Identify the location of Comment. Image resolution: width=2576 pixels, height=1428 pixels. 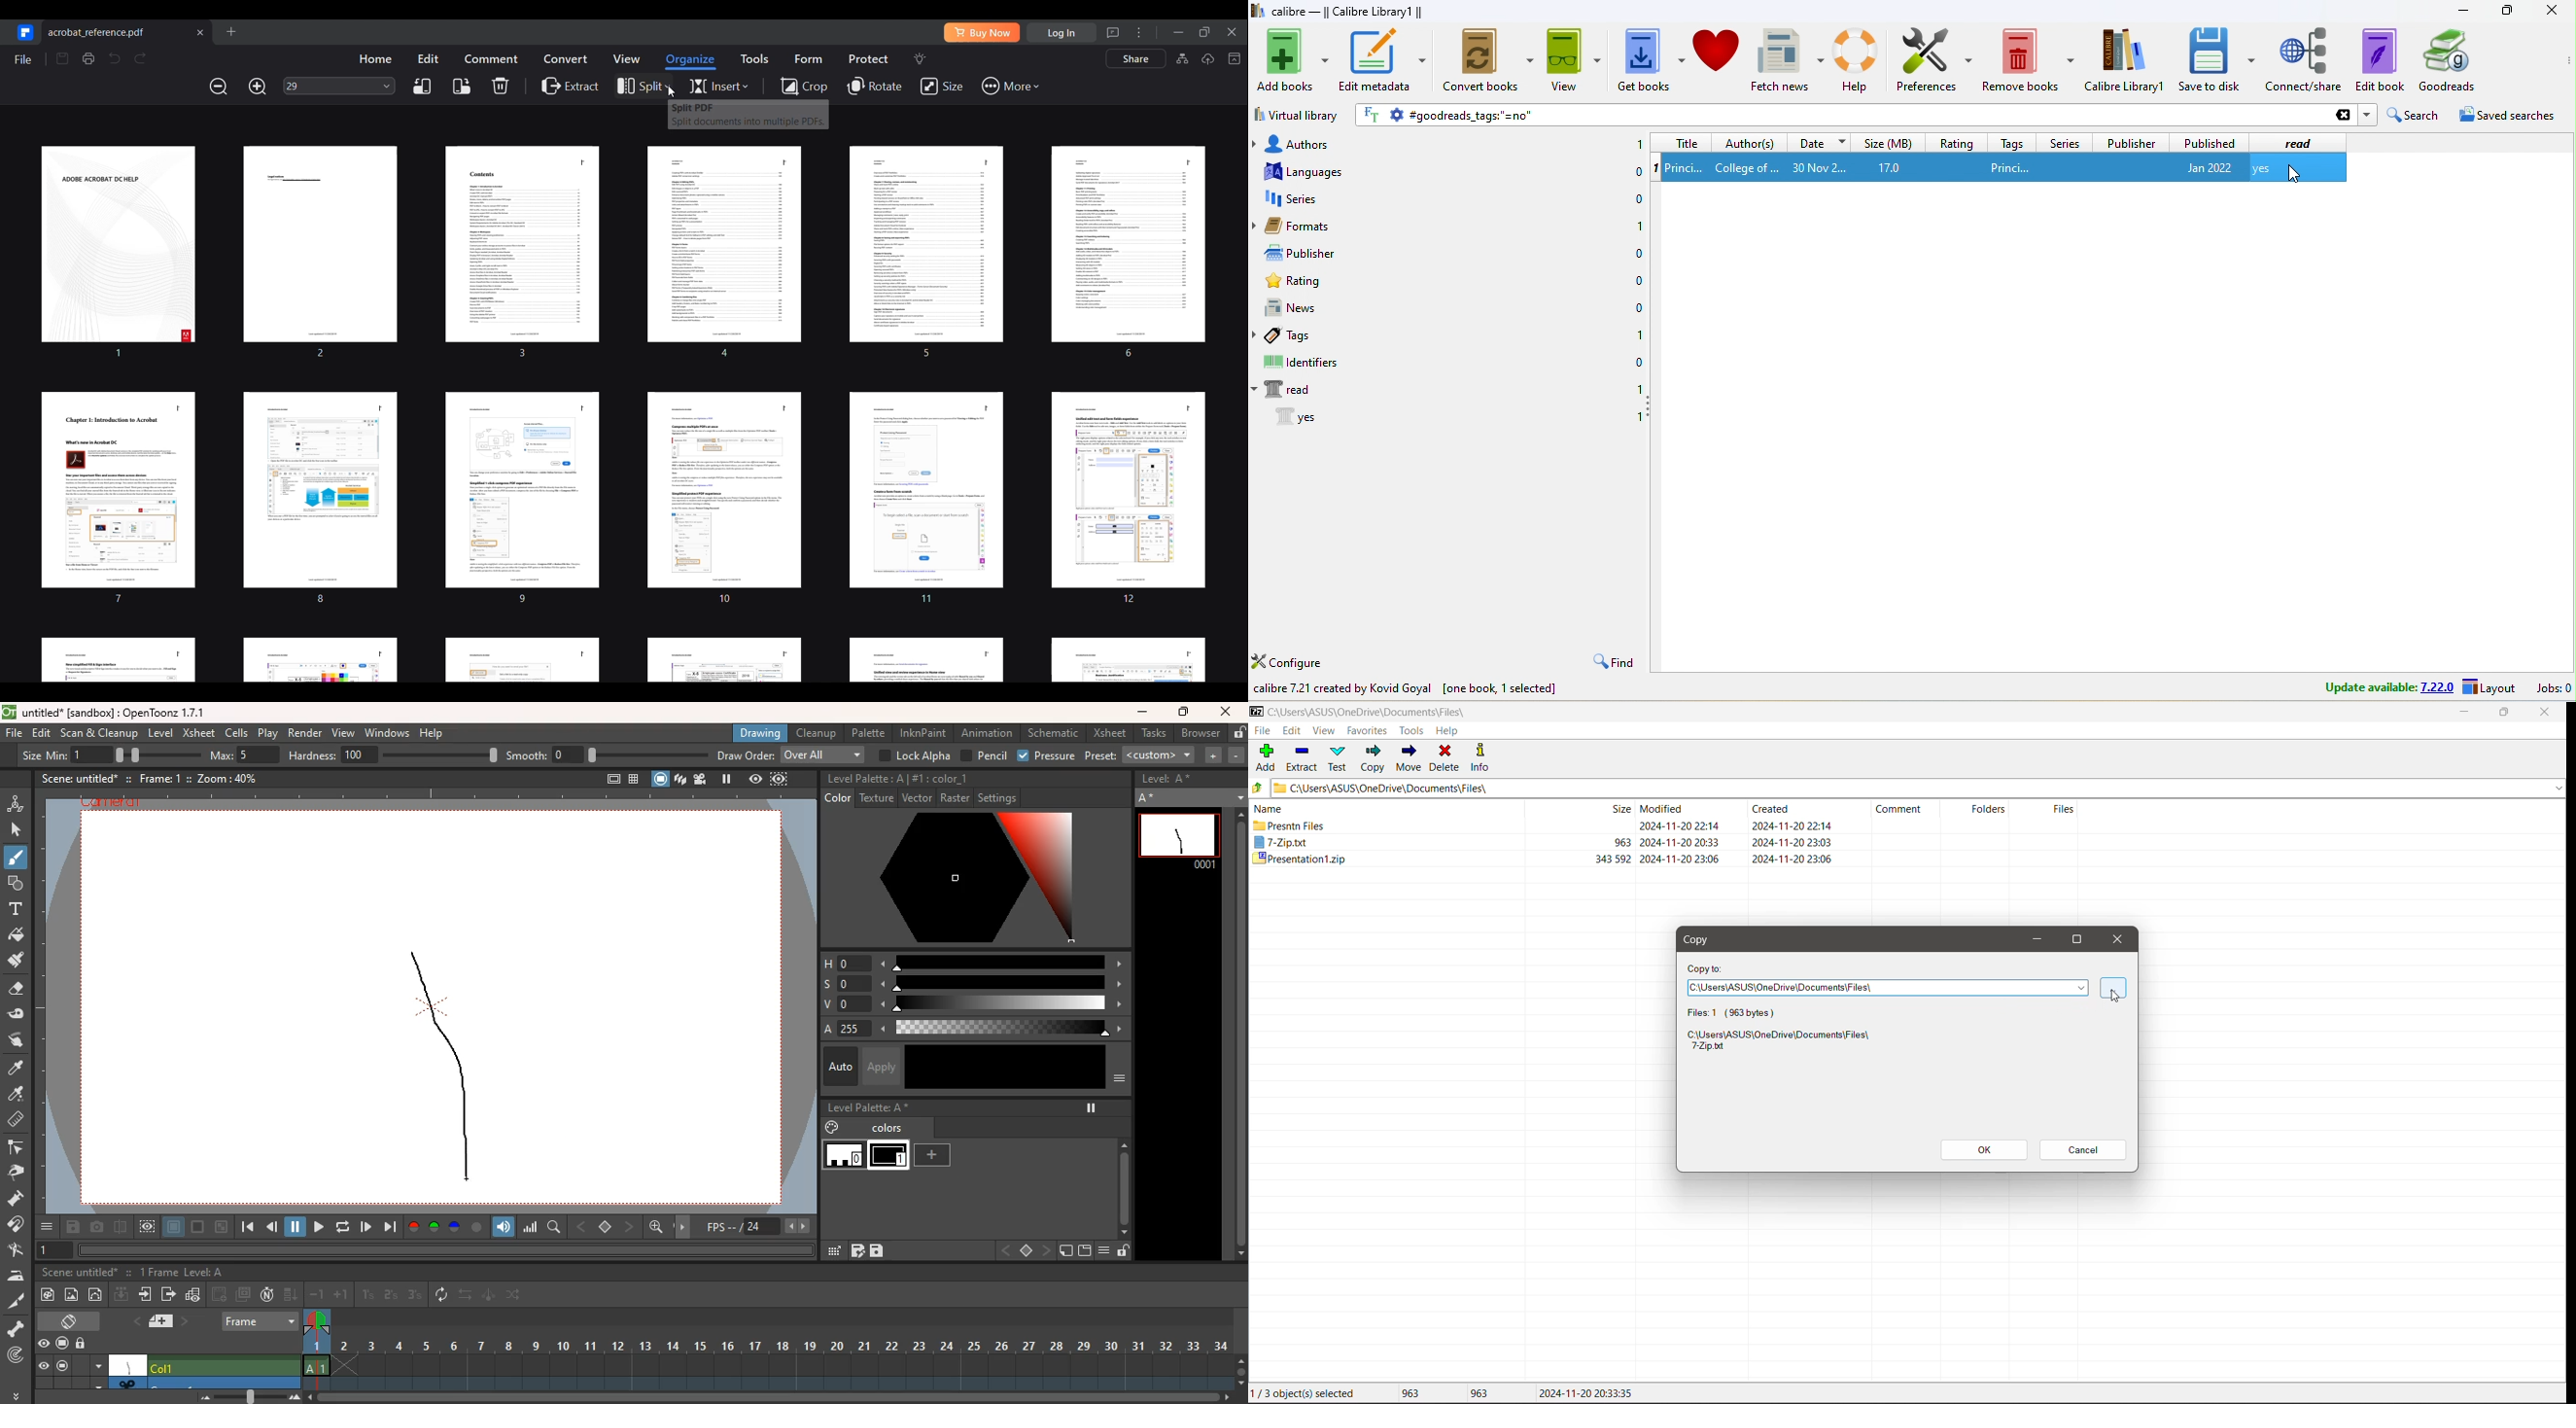
(1905, 812).